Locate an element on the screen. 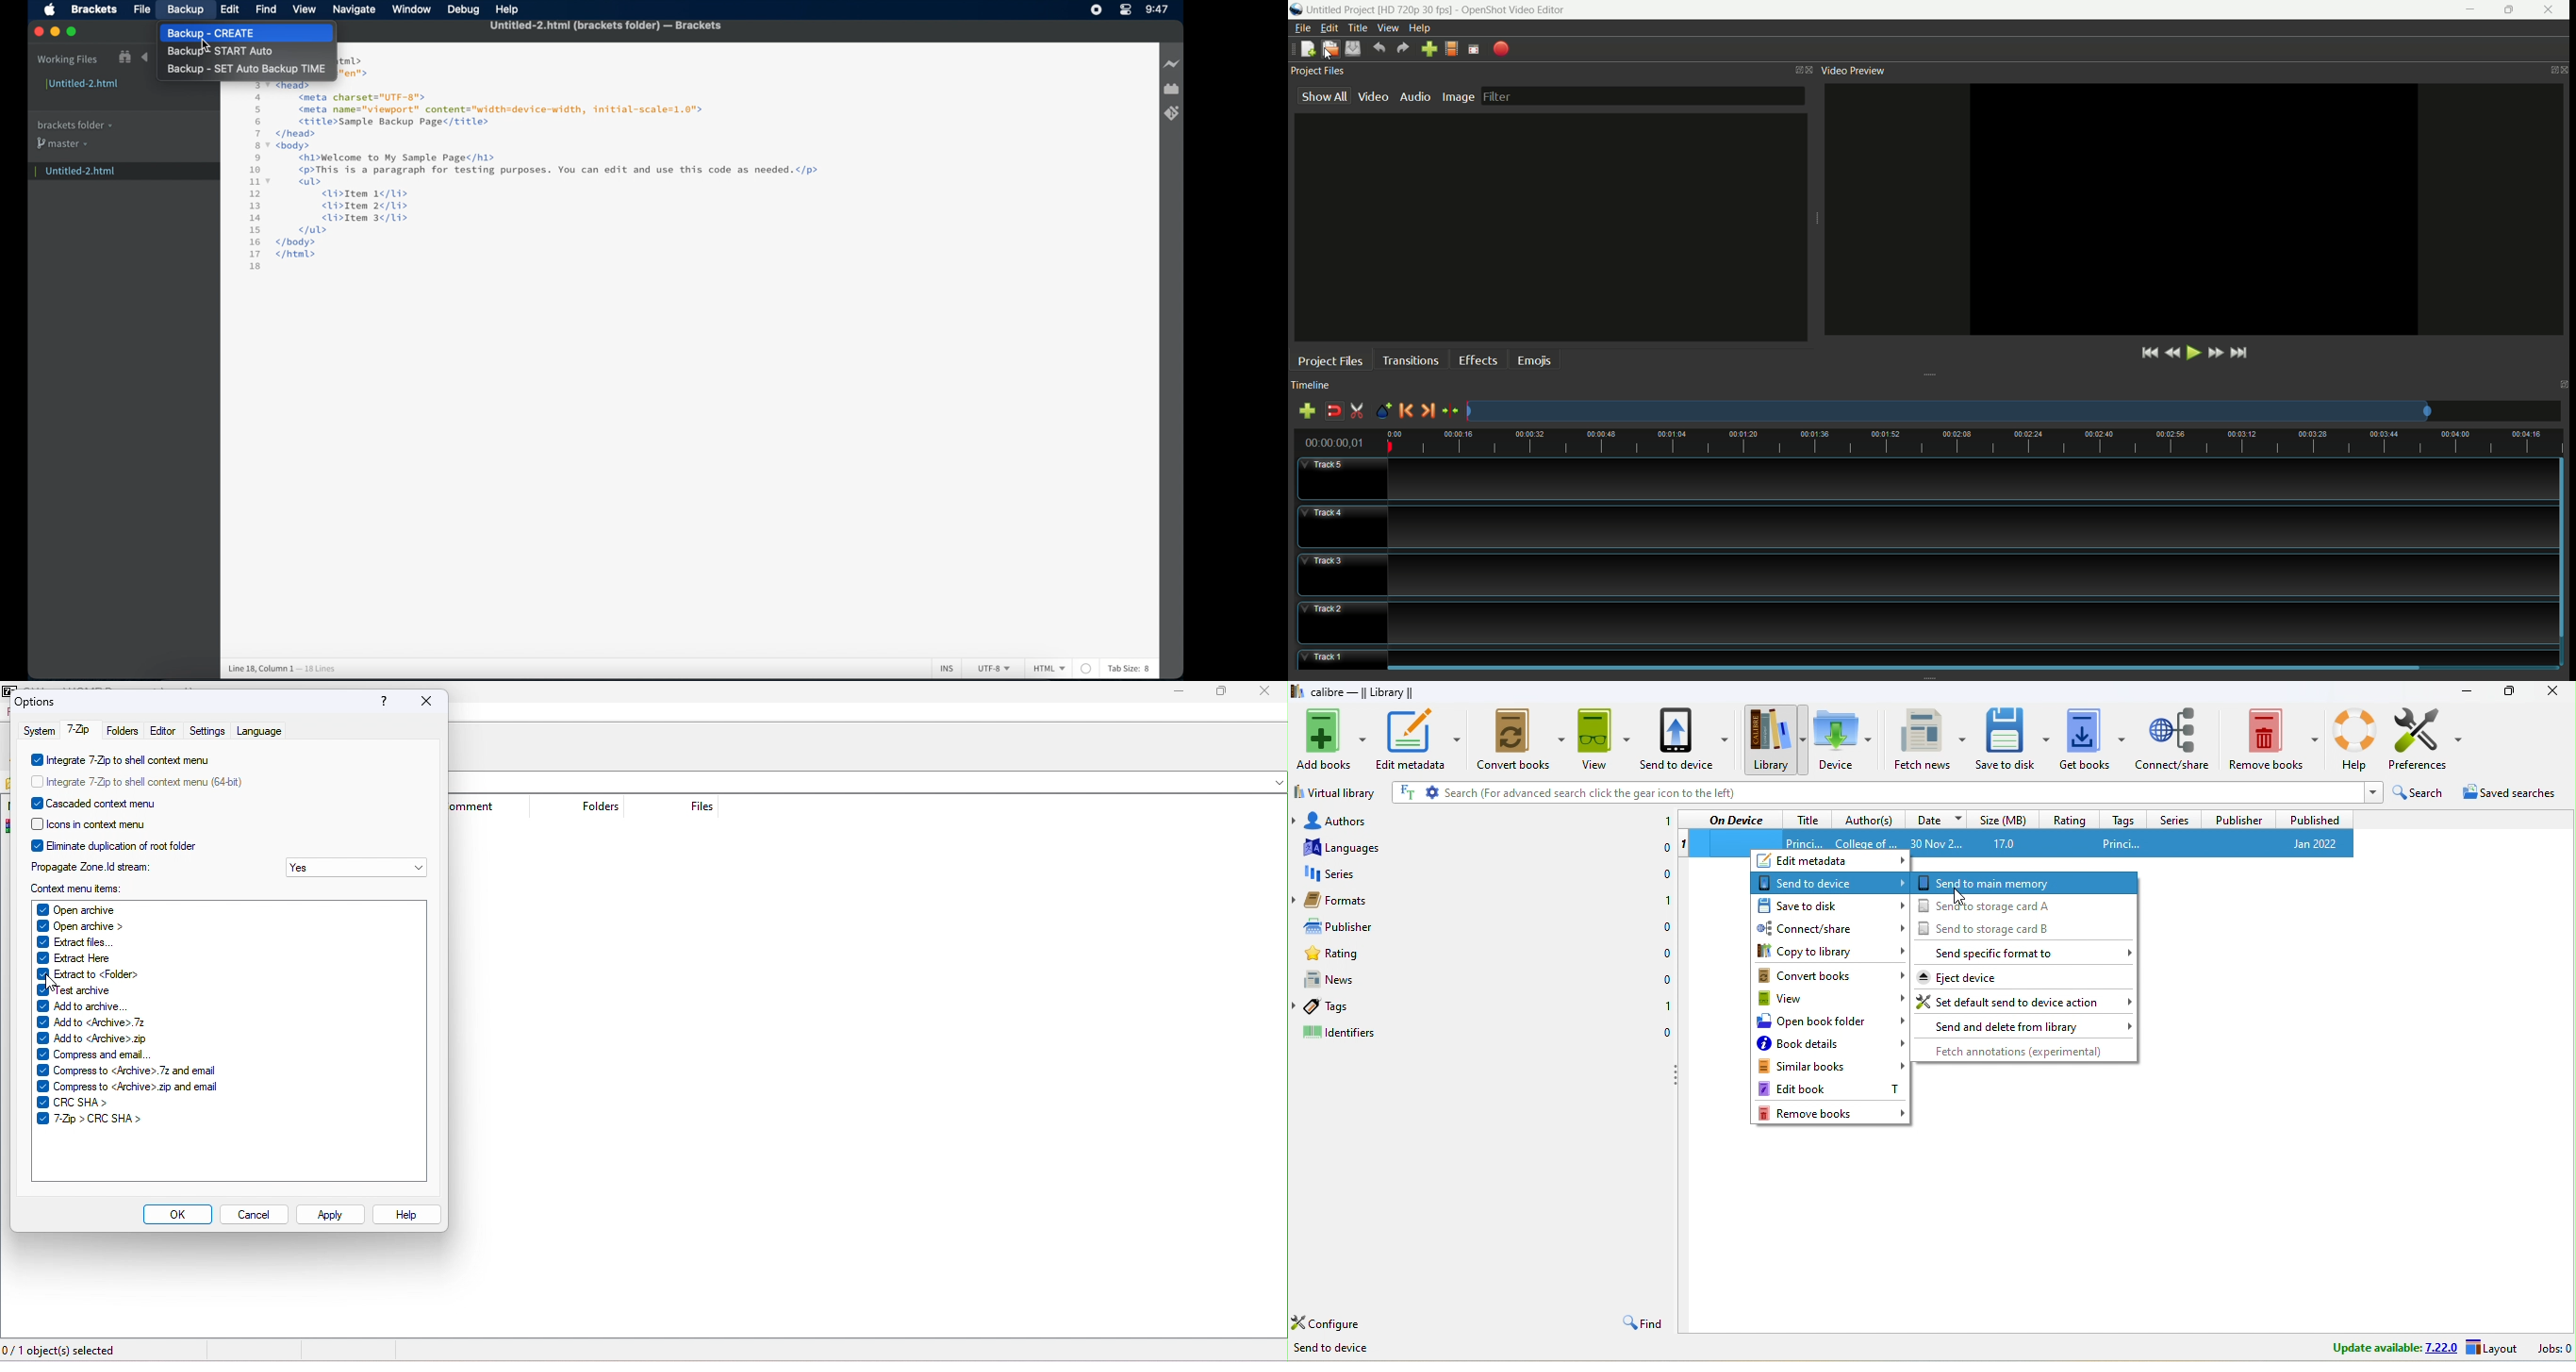  news is located at coordinates (1345, 978).